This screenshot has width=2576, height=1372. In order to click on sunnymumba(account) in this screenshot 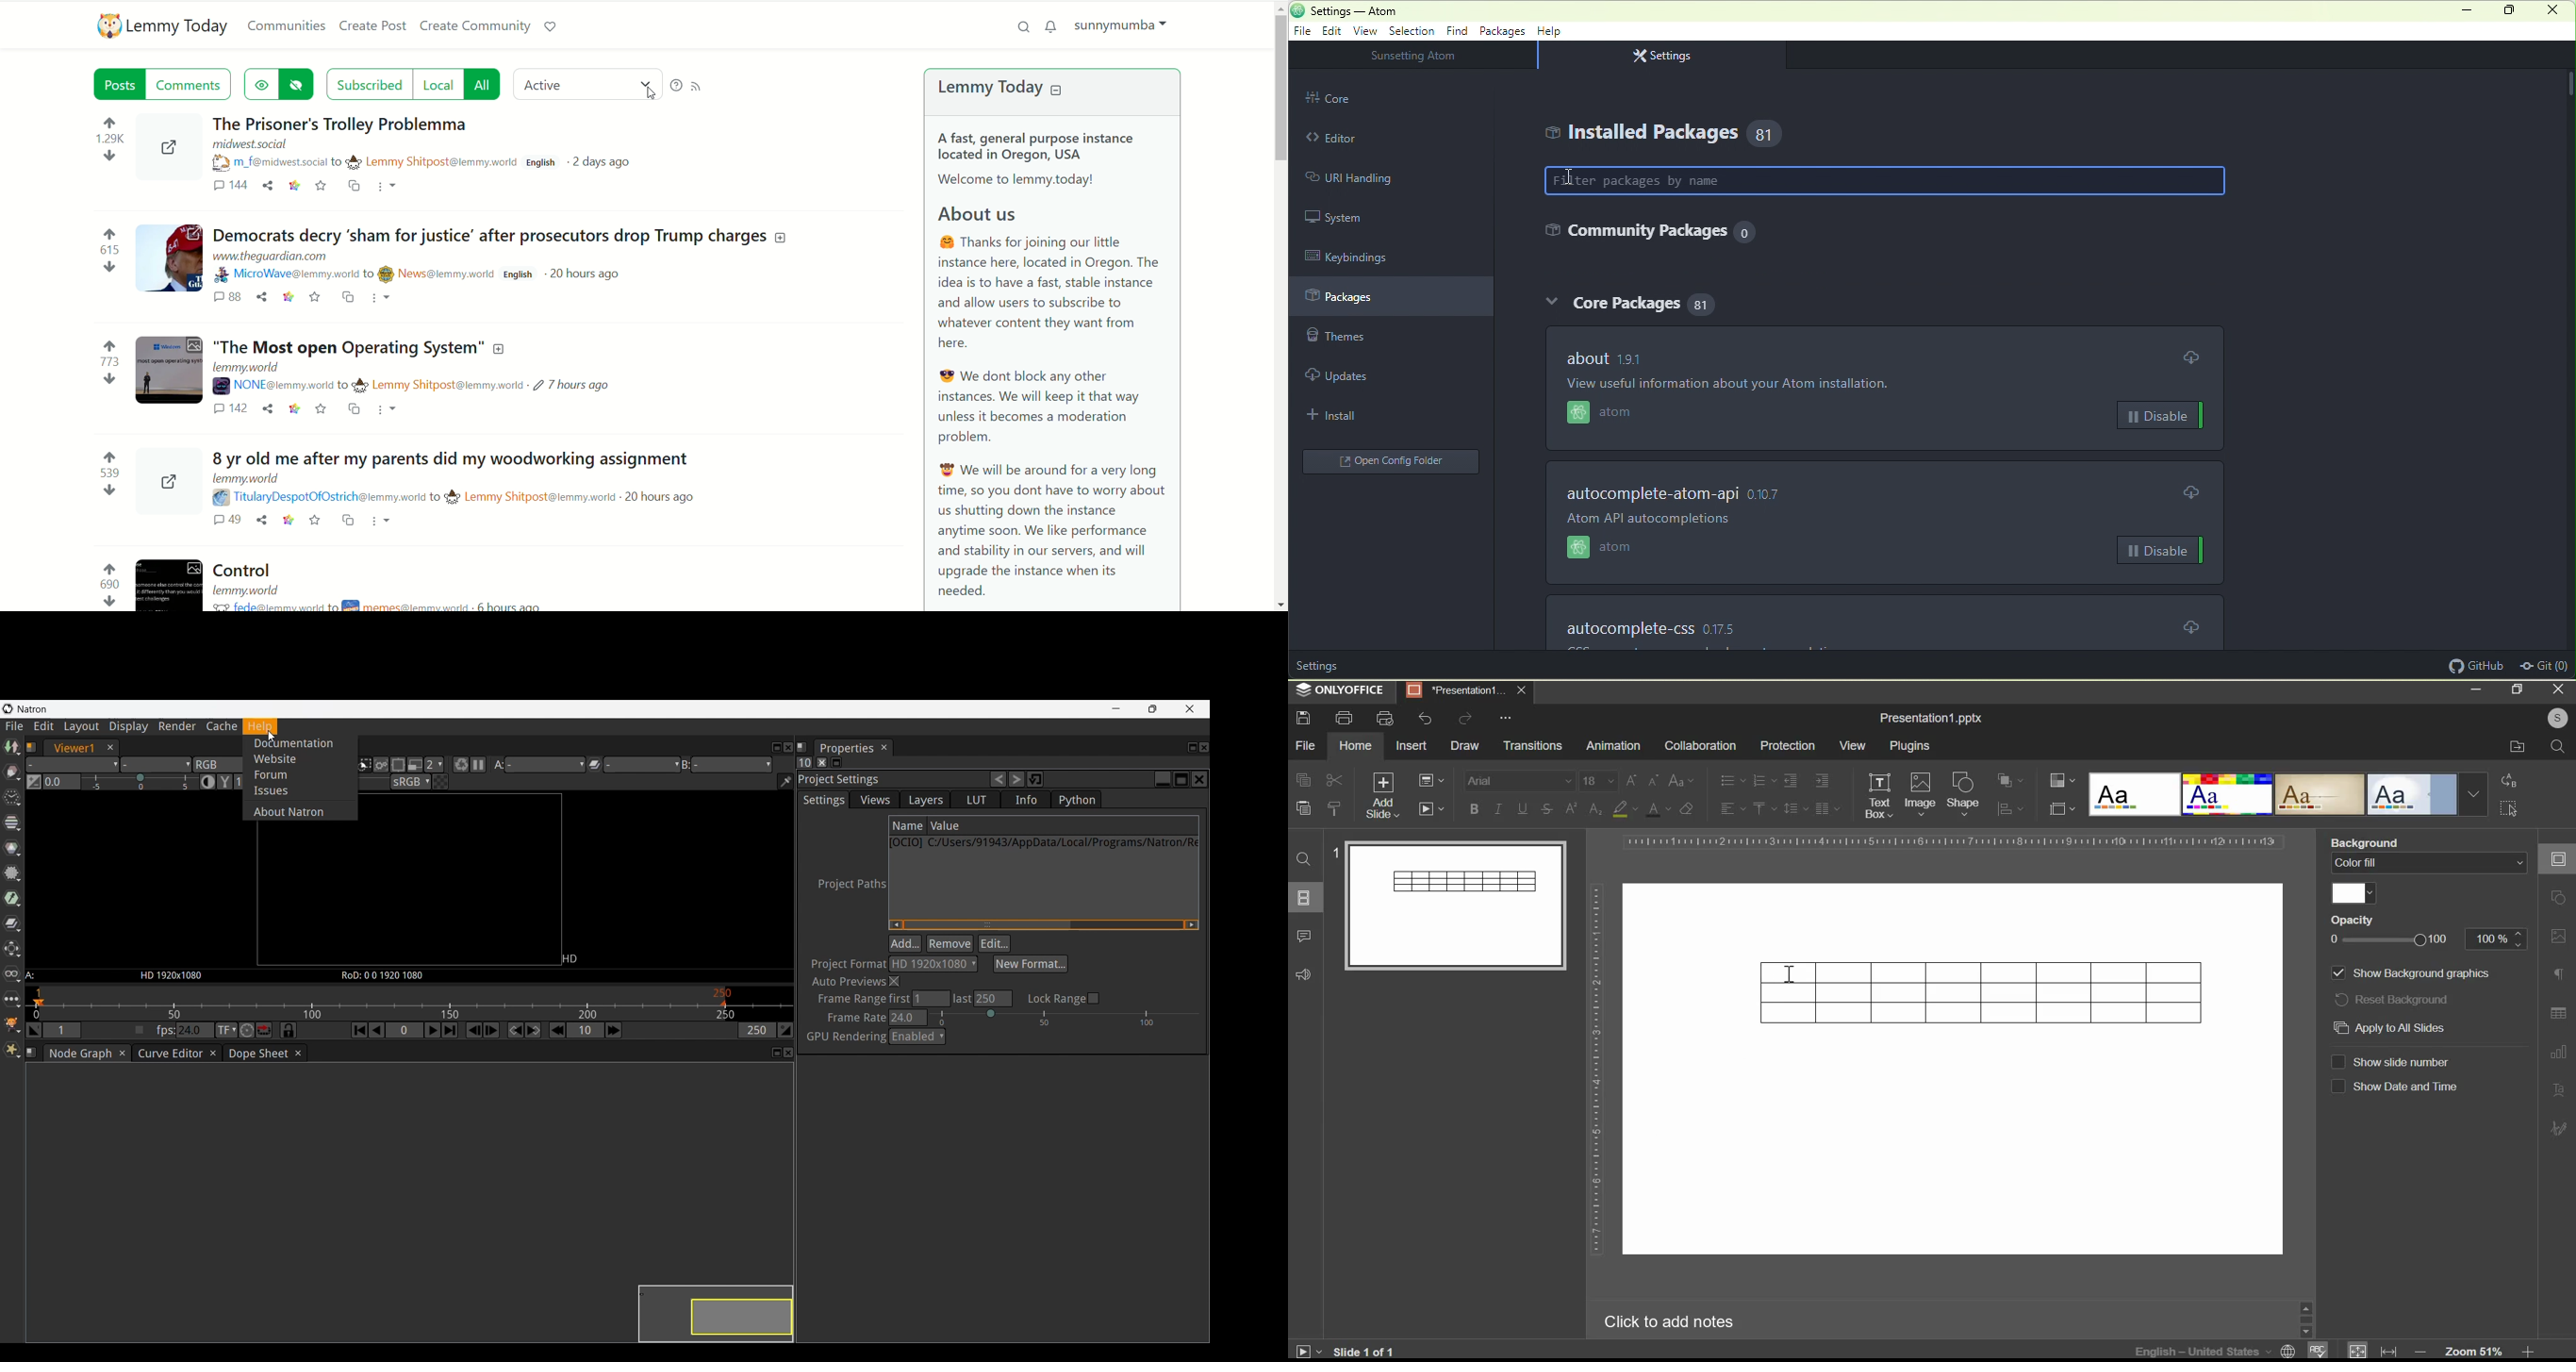, I will do `click(1118, 23)`.